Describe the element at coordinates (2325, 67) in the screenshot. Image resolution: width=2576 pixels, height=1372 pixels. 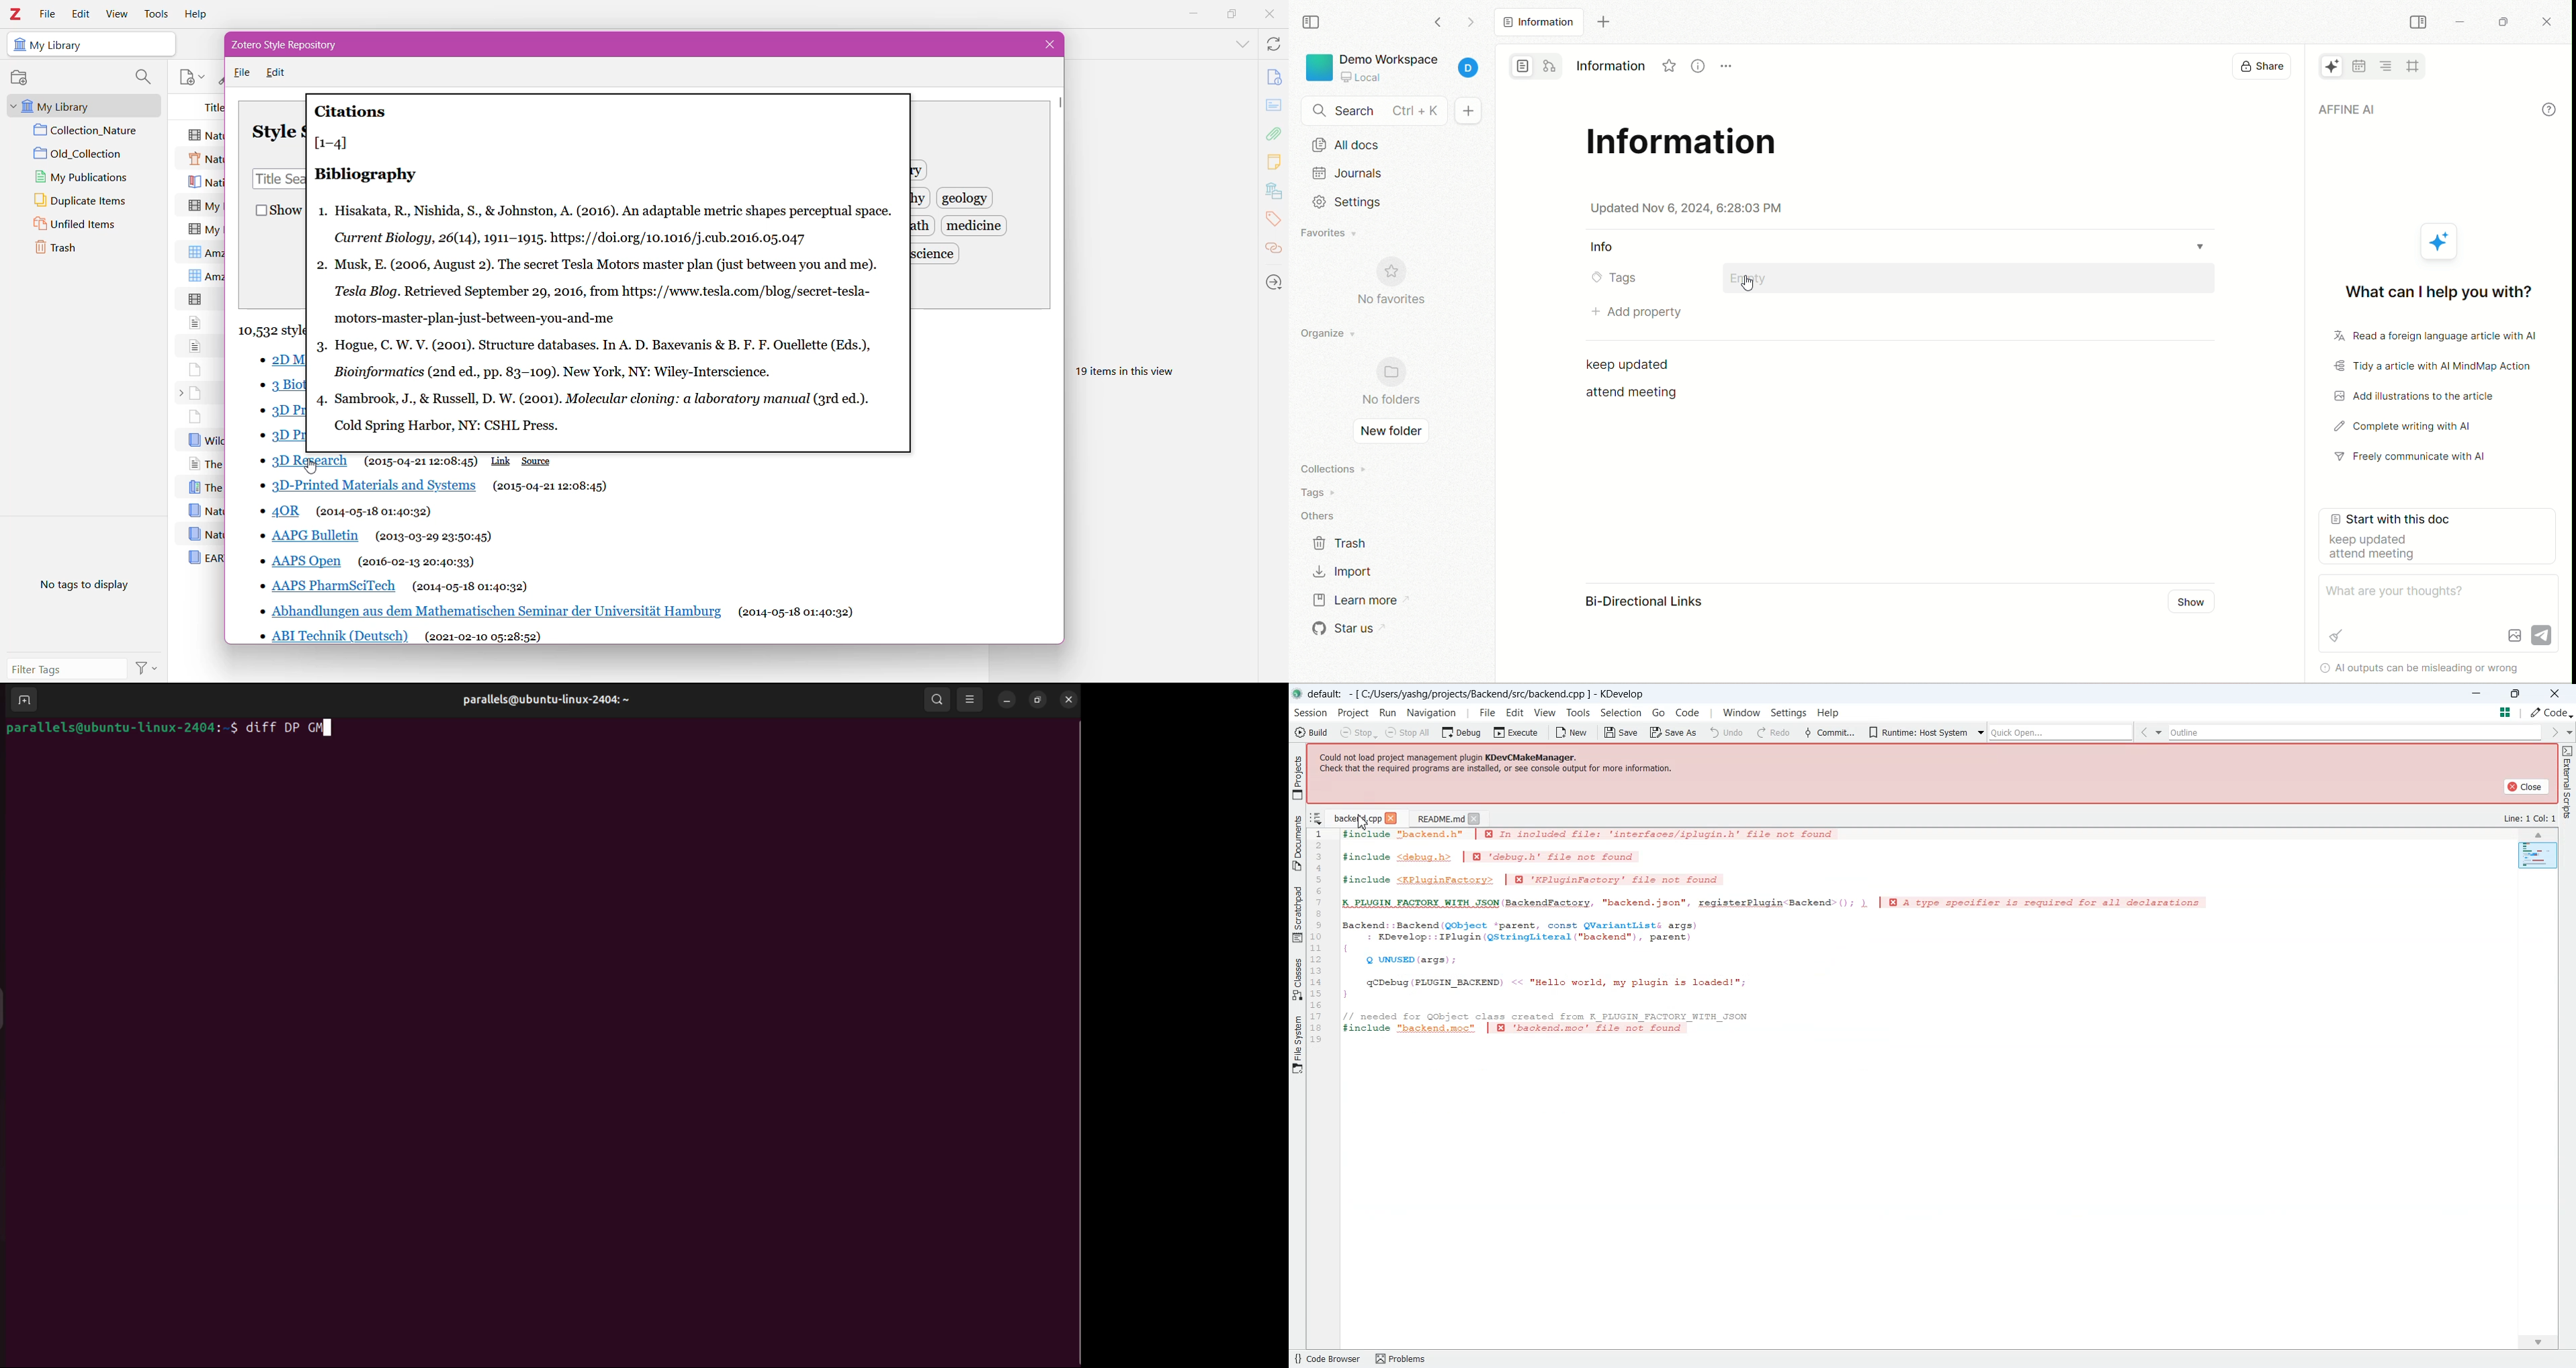
I see `AFFiNE AI` at that location.